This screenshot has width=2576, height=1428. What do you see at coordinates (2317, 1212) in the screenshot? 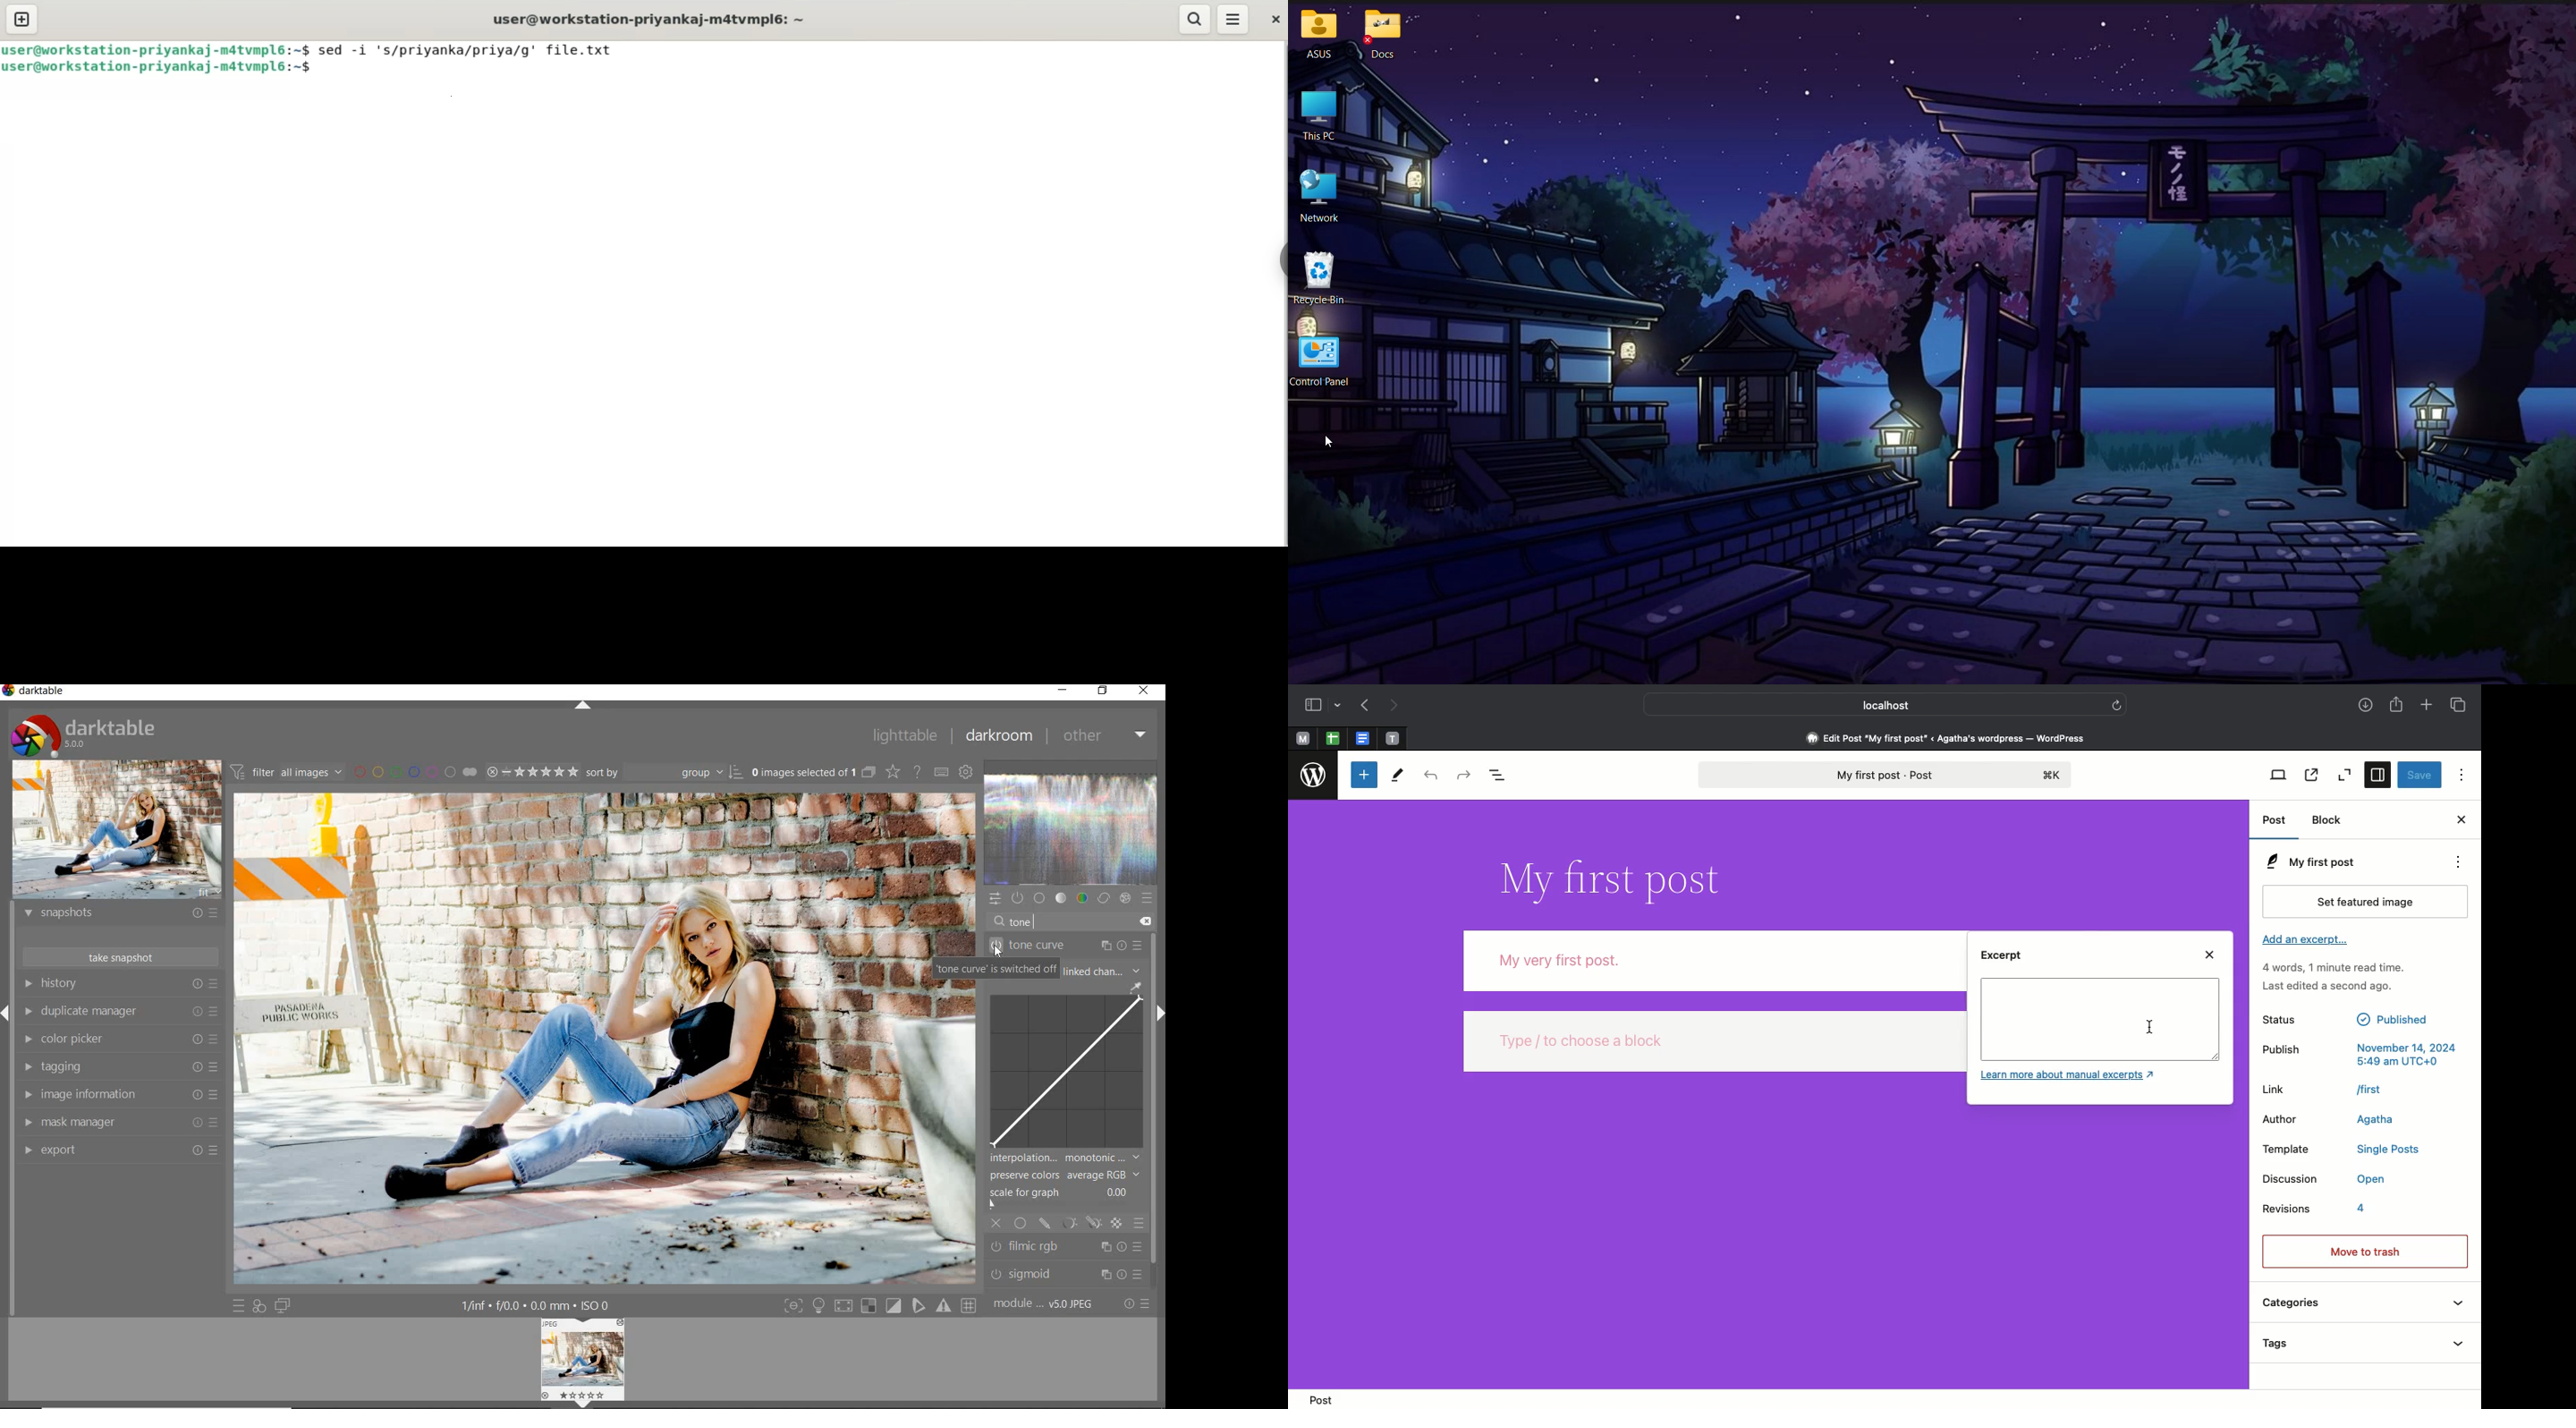
I see `Revisions` at bounding box center [2317, 1212].